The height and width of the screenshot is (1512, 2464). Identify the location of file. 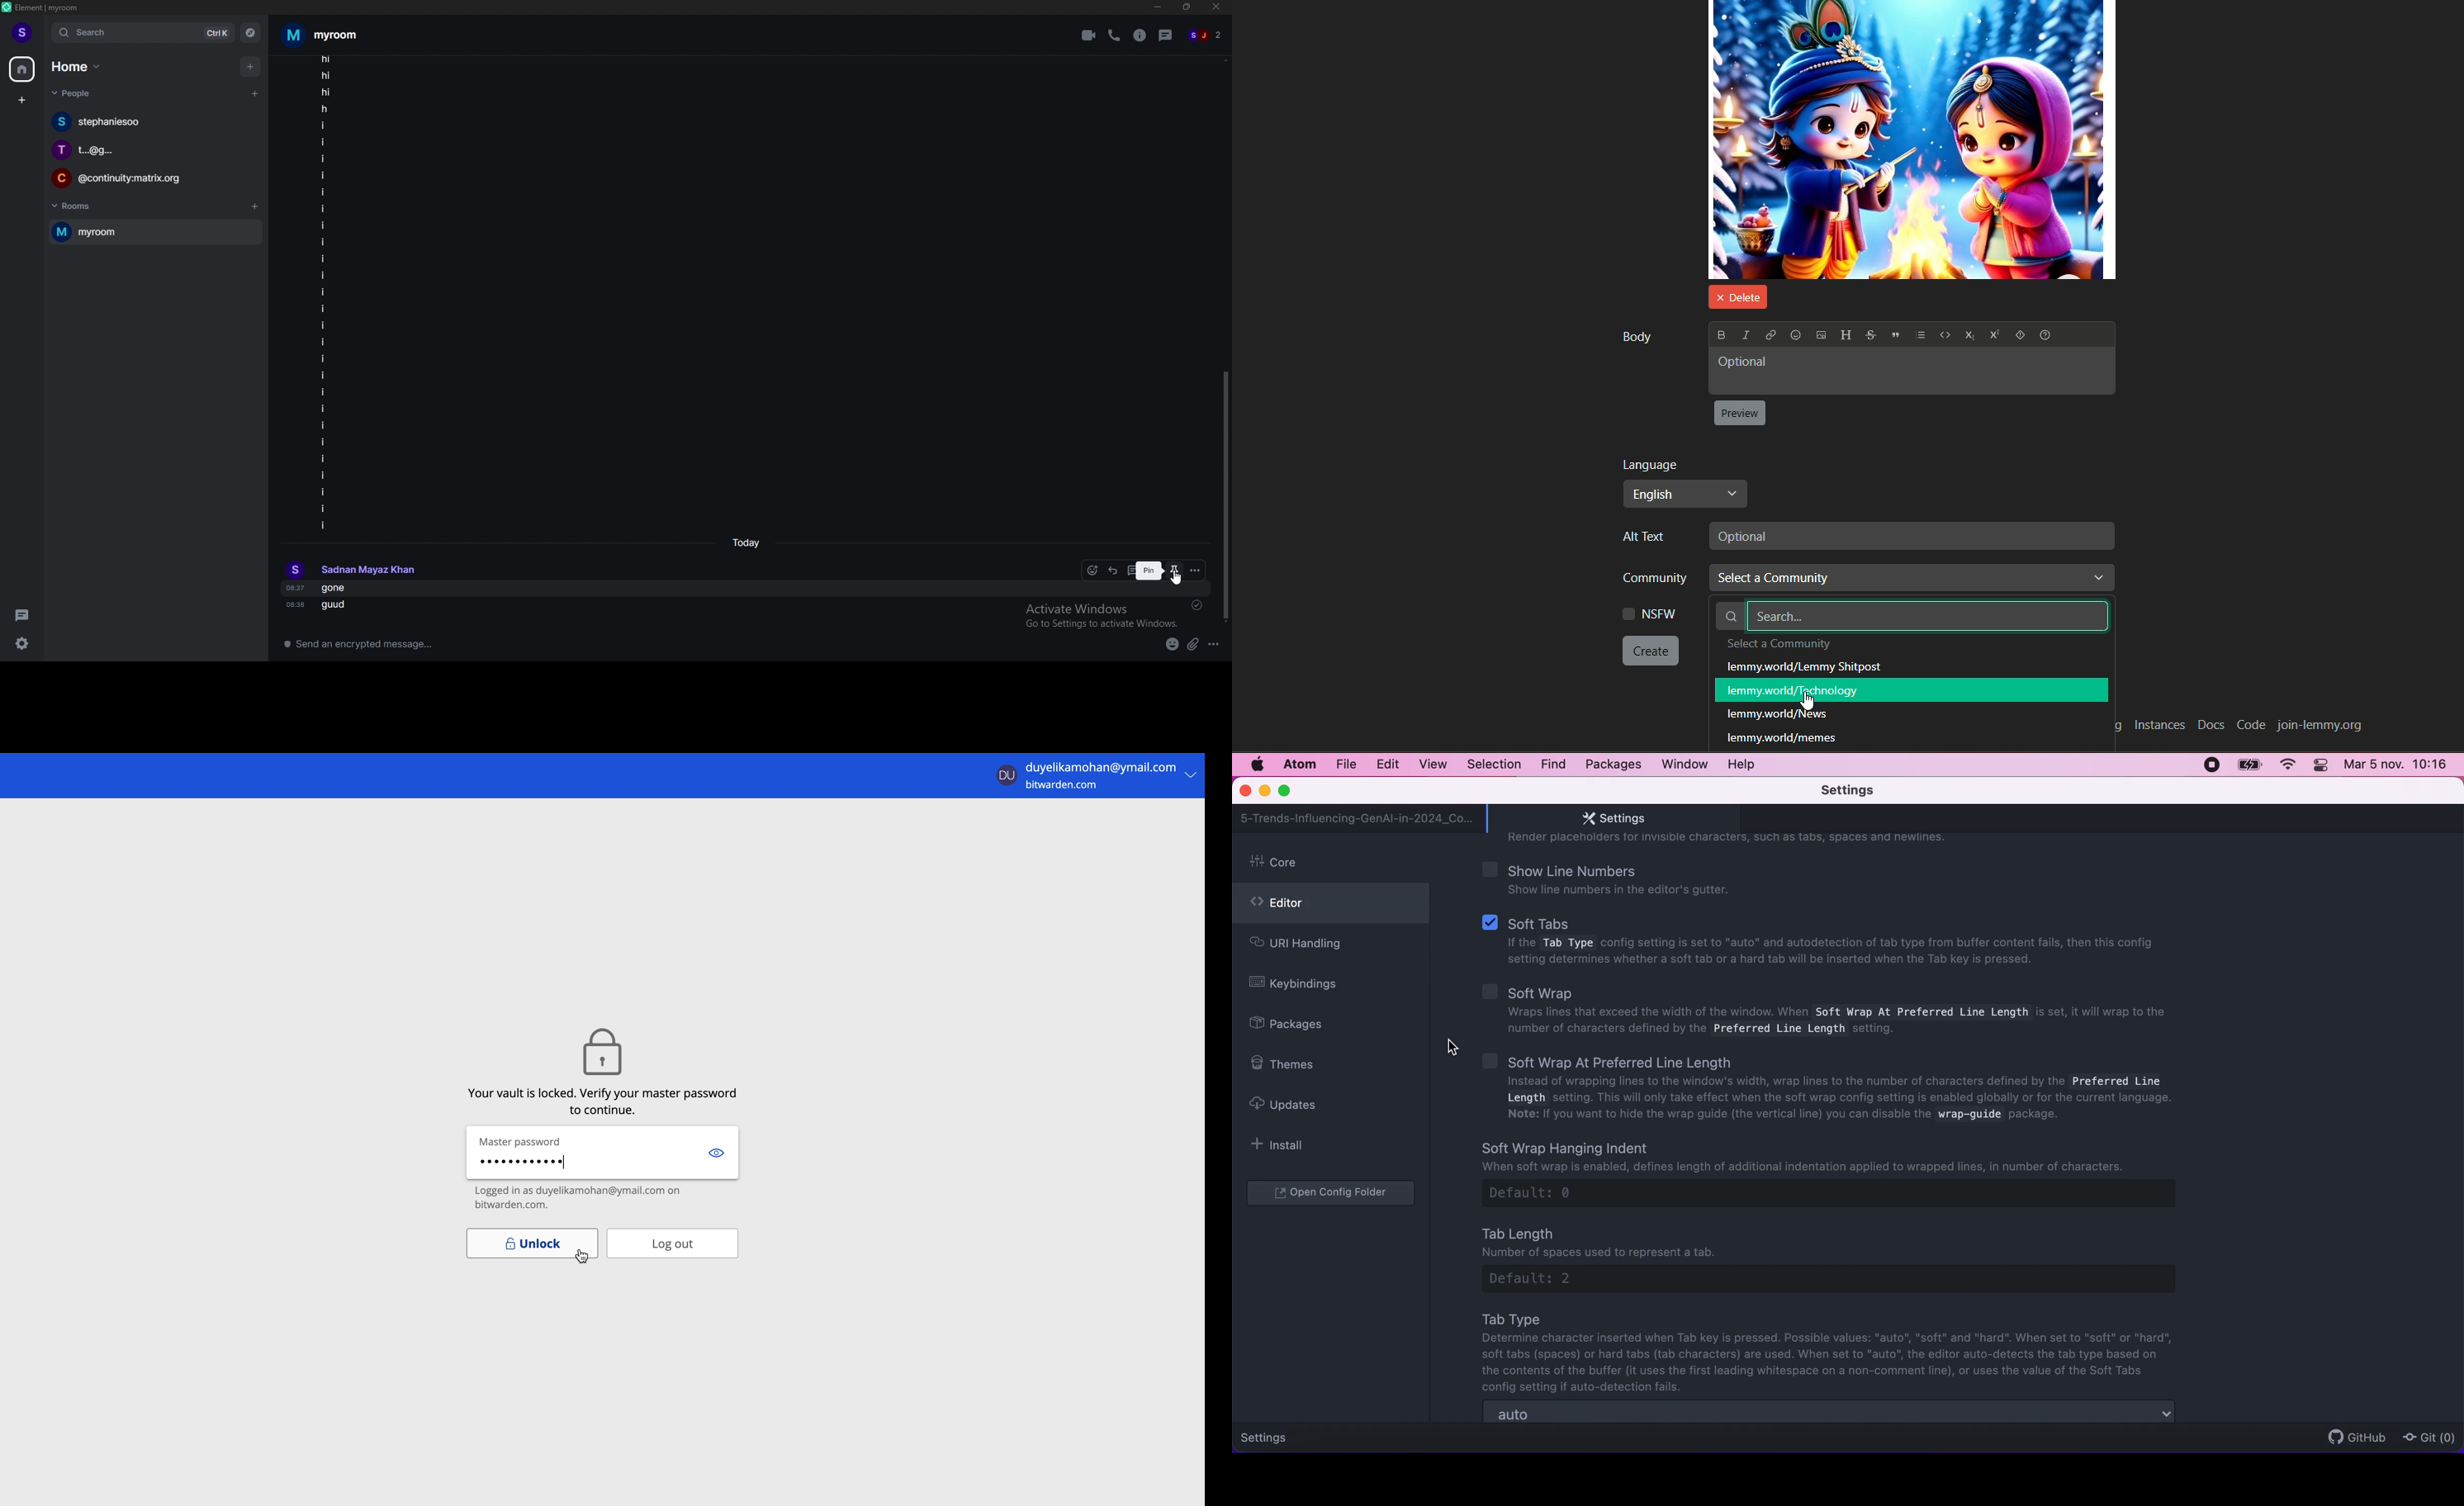
(1345, 765).